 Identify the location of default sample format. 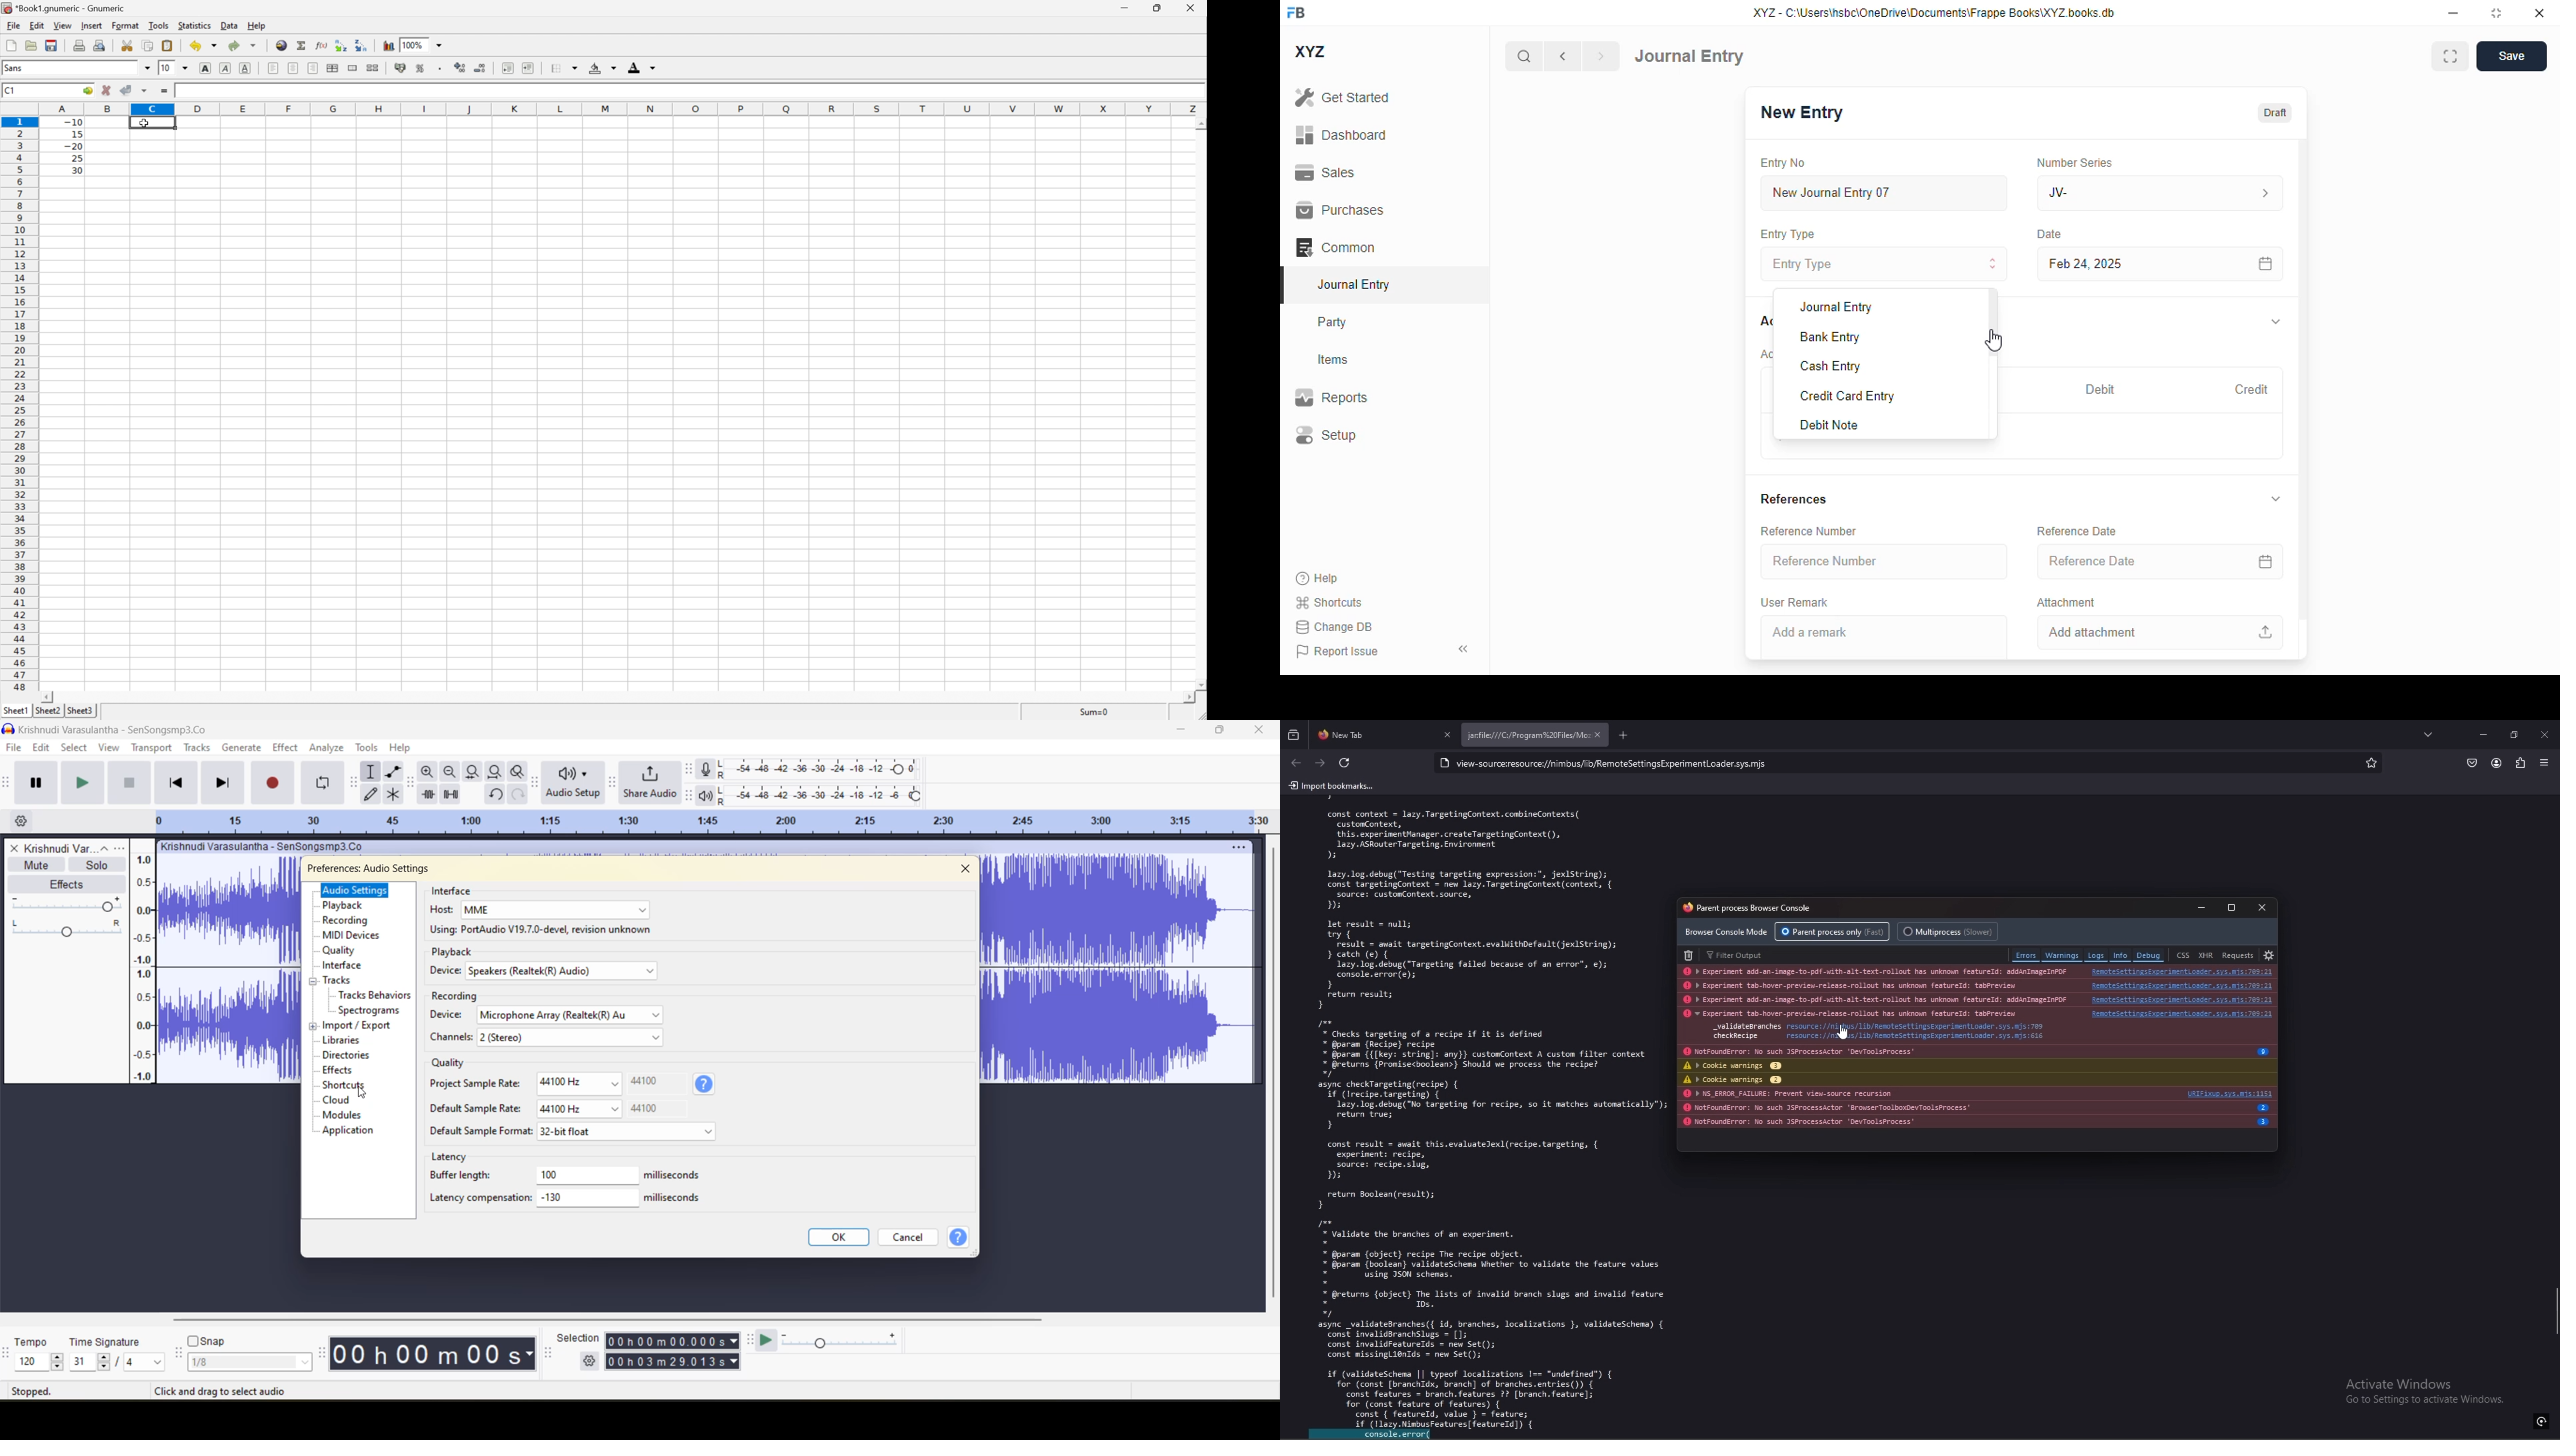
(575, 1130).